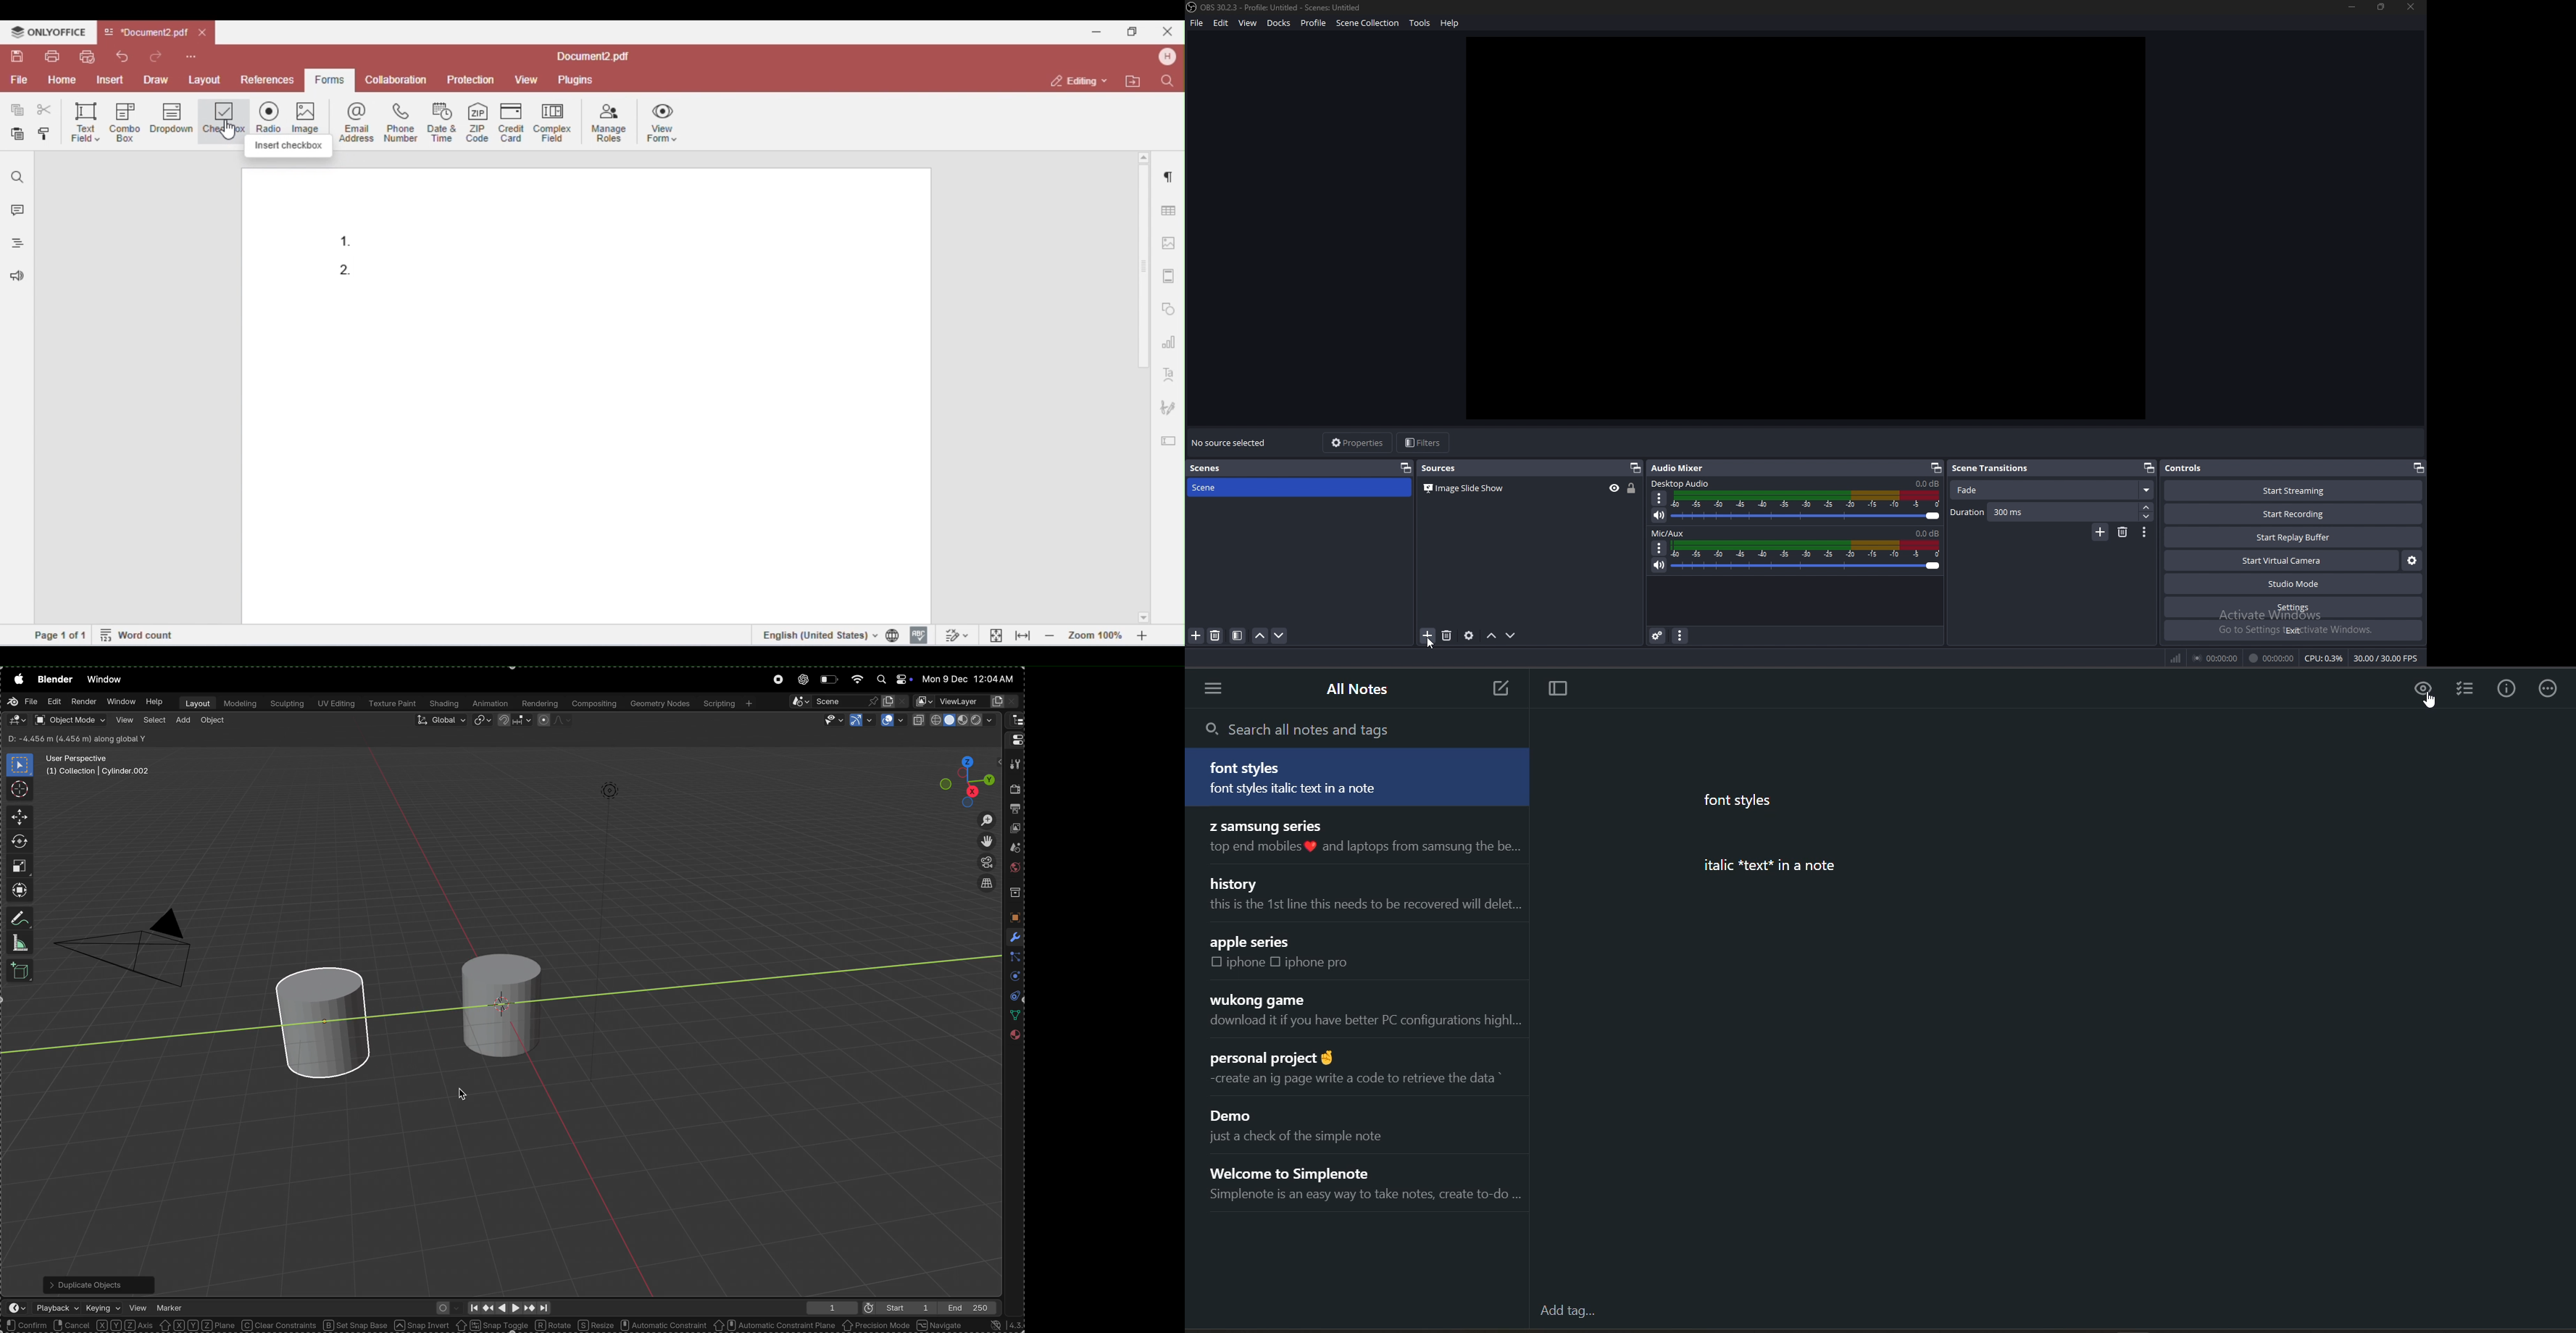 This screenshot has height=1344, width=2576. I want to click on uv editing, so click(335, 704).